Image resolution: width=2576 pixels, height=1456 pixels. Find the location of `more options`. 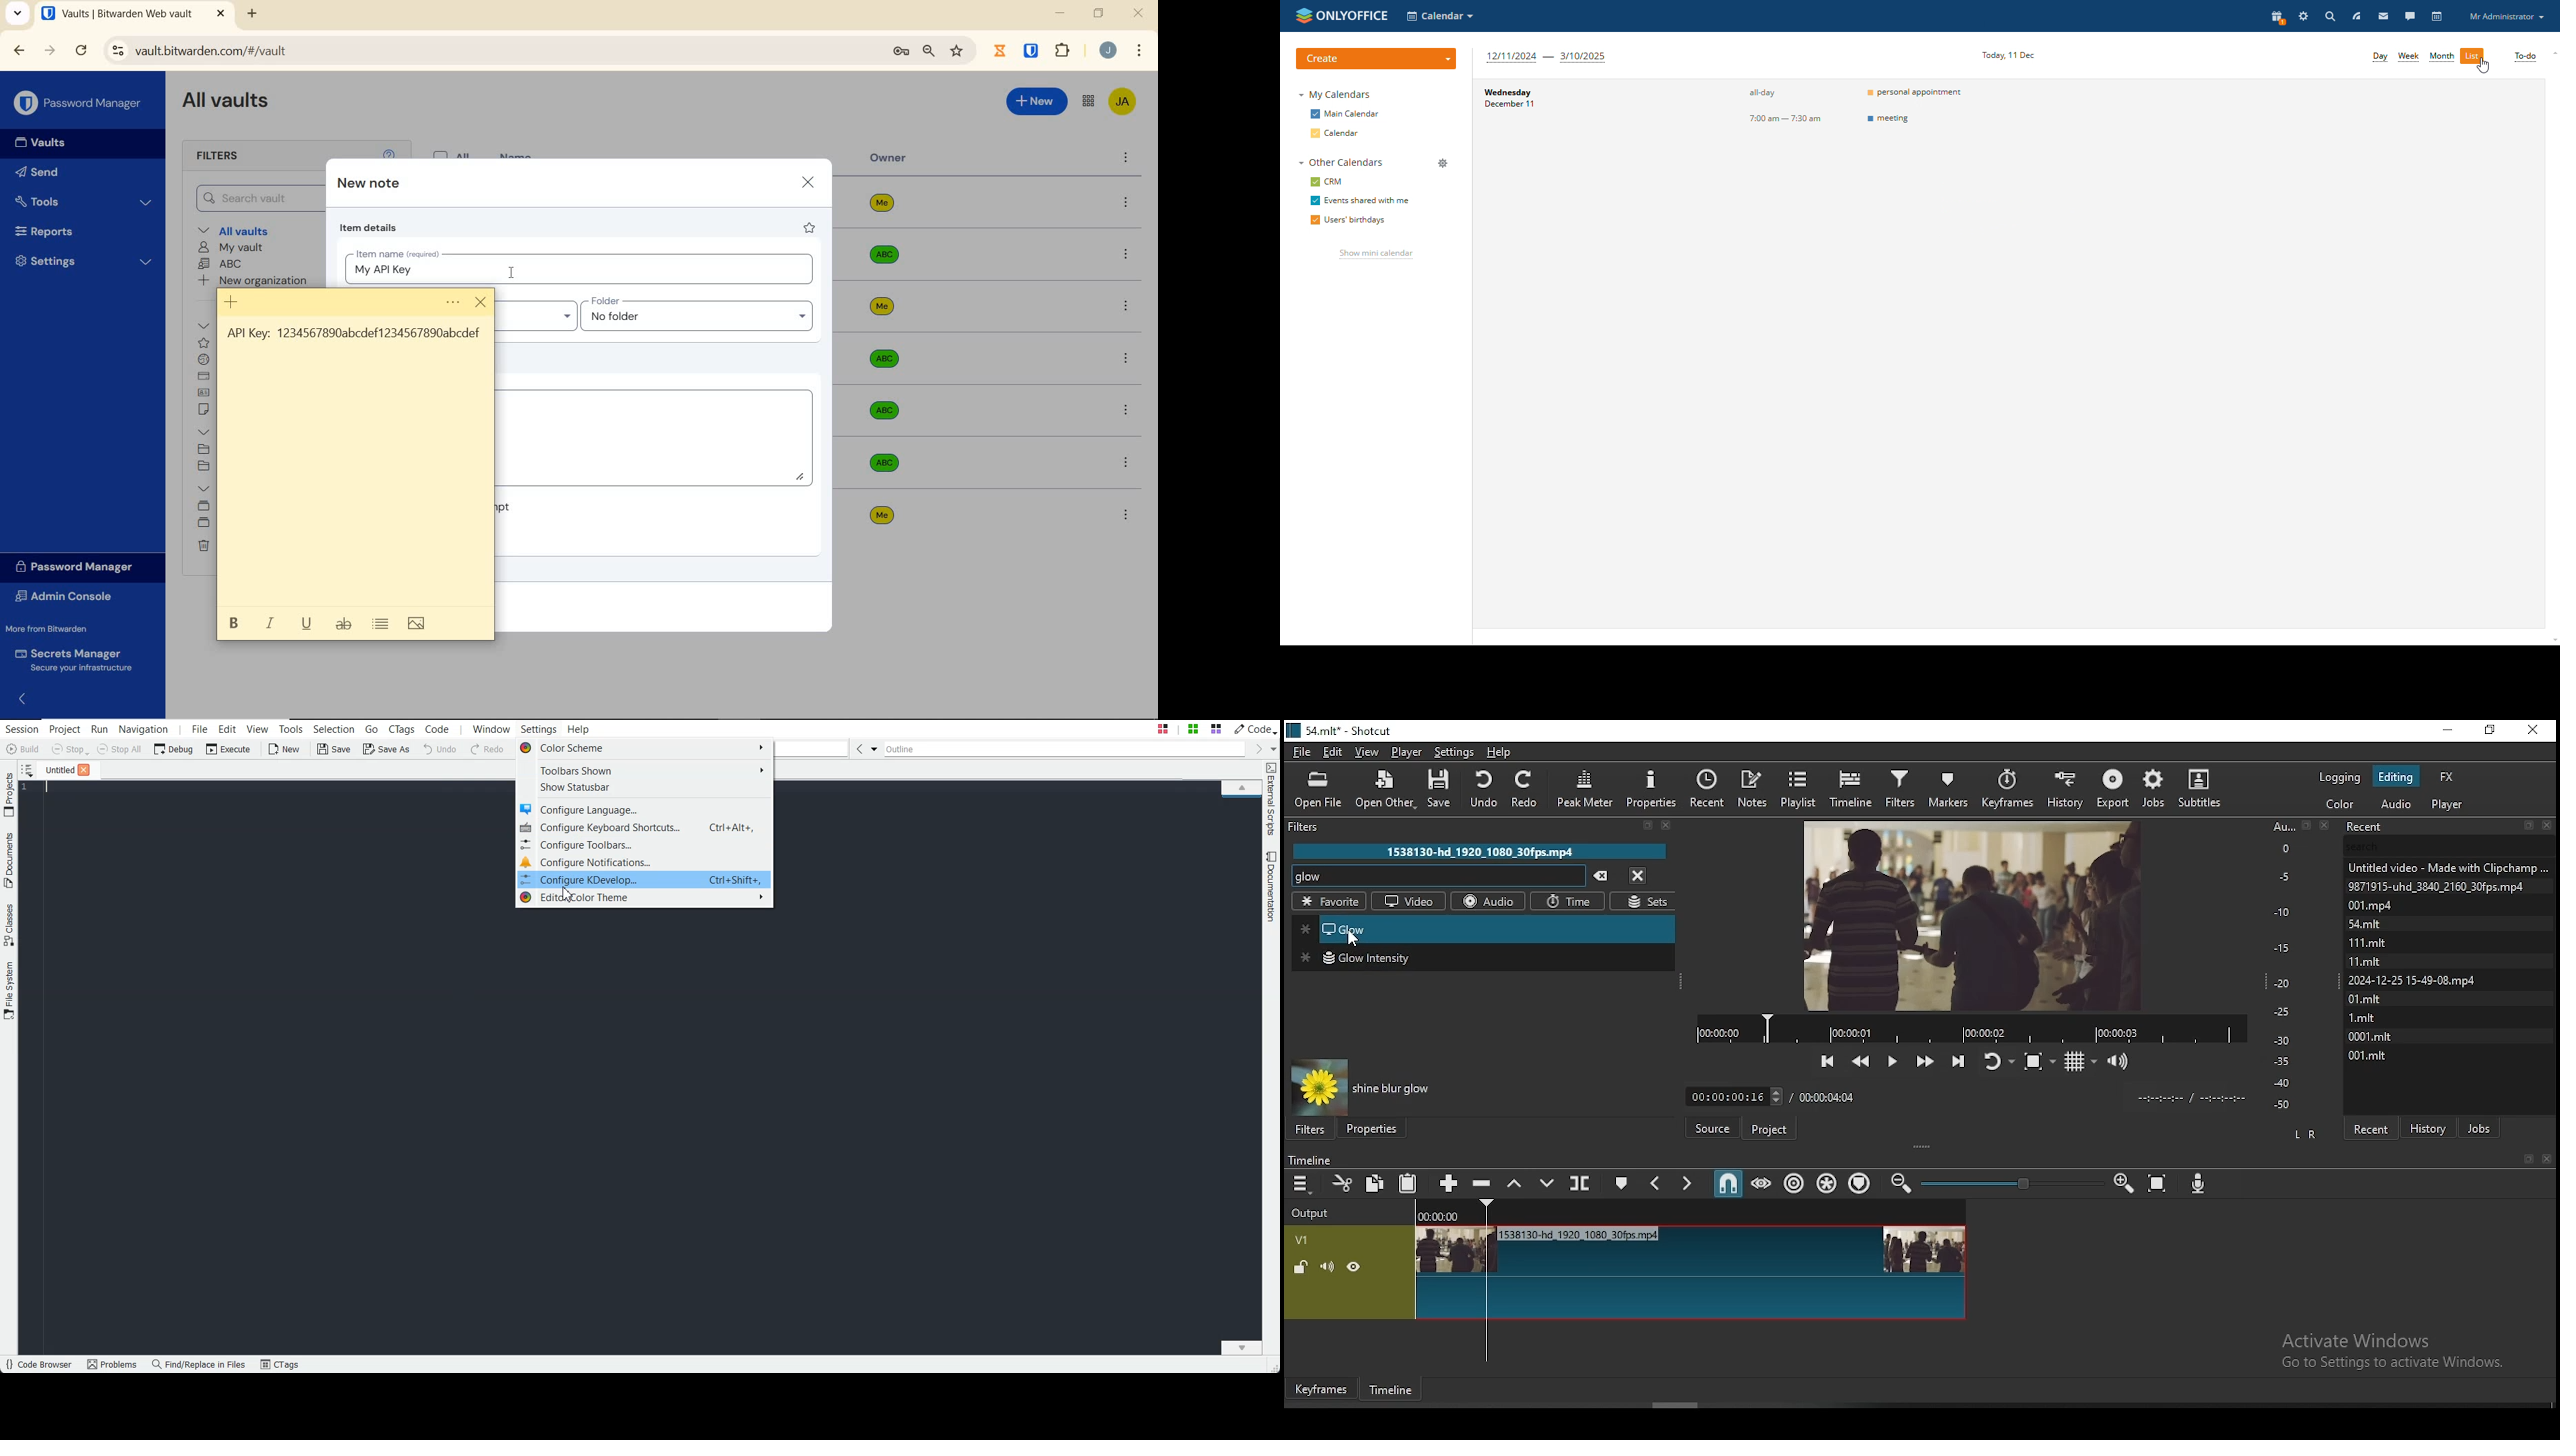

more options is located at coordinates (1126, 359).